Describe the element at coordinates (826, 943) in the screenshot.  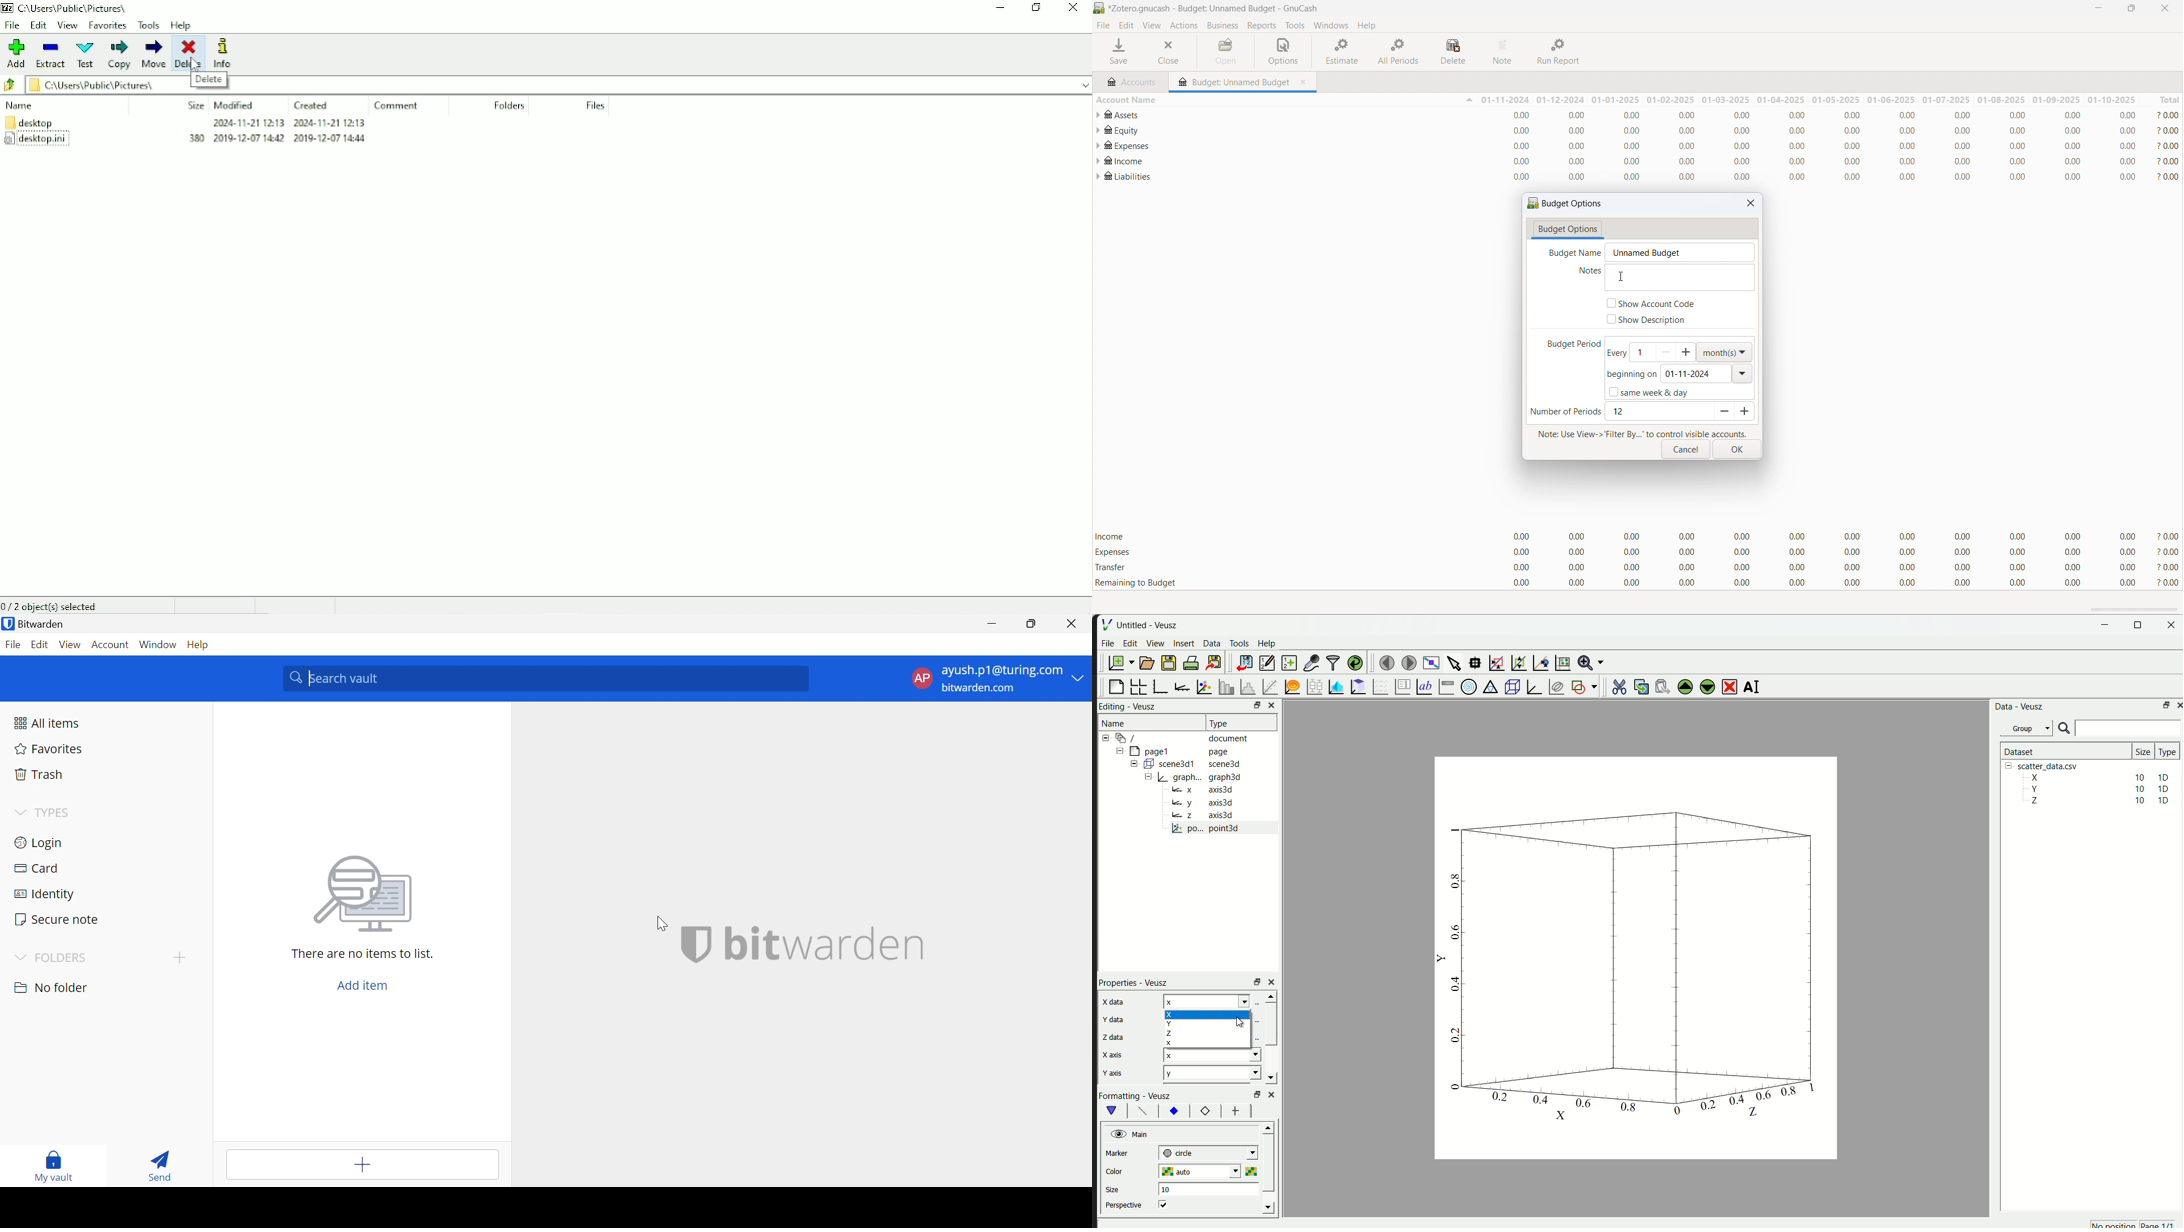
I see `bitwarden` at that location.